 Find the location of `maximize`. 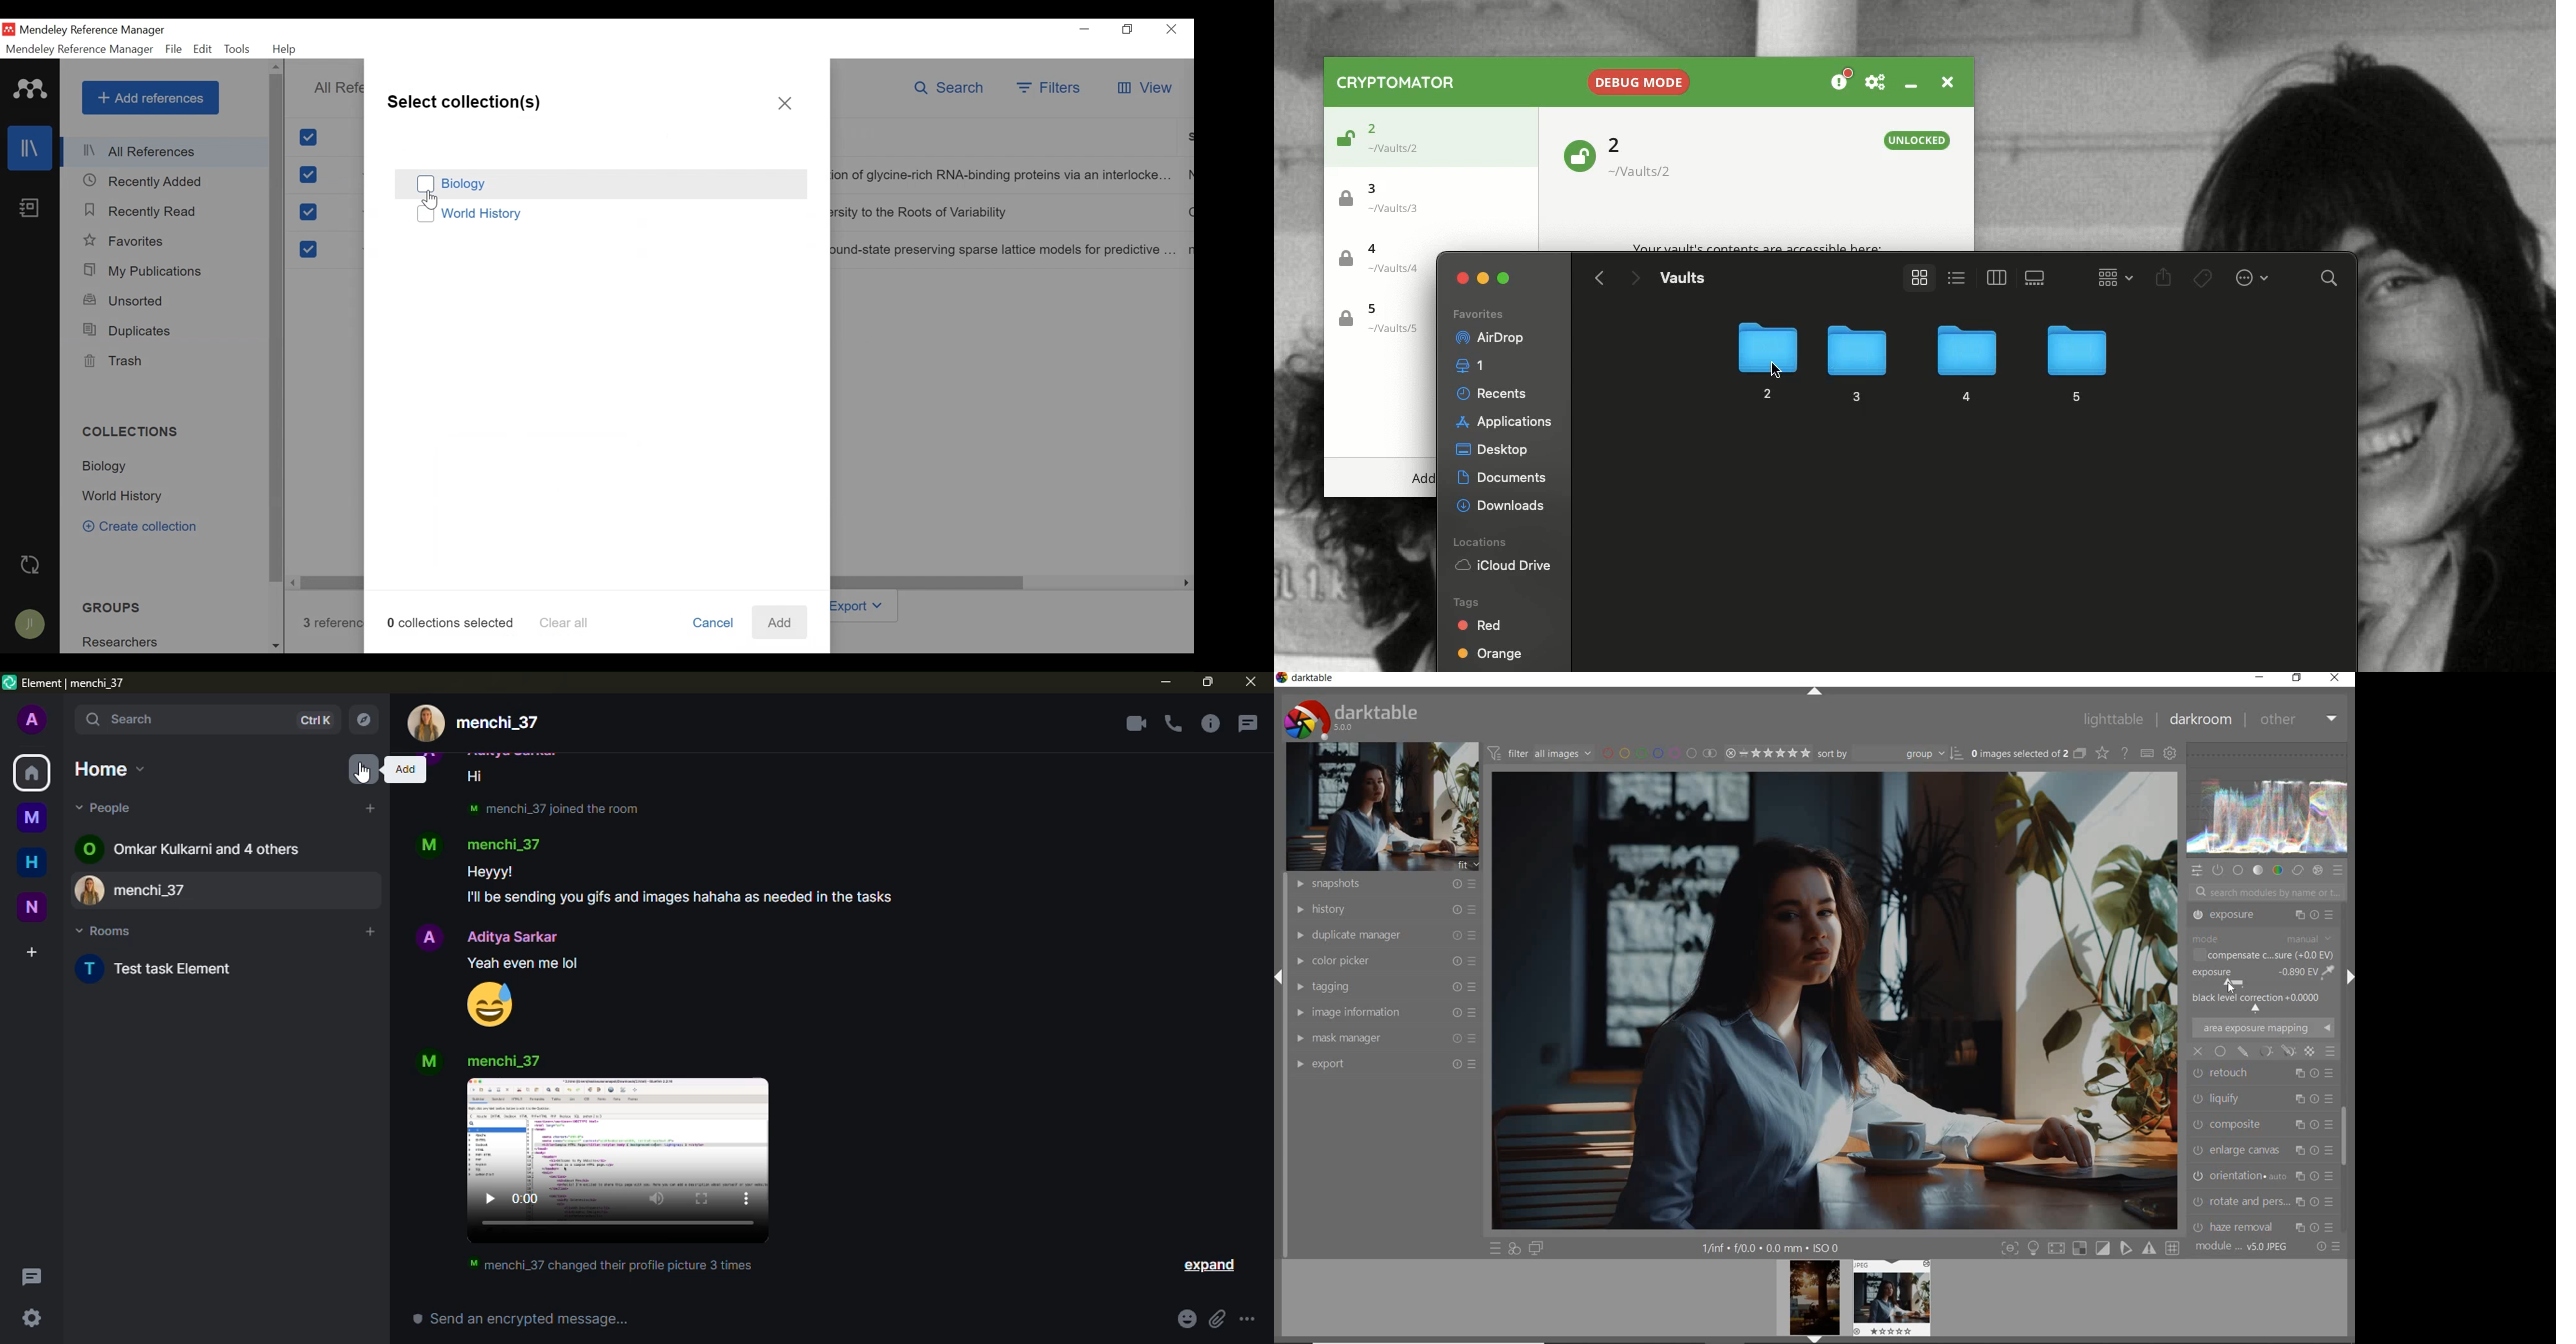

maximize is located at coordinates (1209, 682).